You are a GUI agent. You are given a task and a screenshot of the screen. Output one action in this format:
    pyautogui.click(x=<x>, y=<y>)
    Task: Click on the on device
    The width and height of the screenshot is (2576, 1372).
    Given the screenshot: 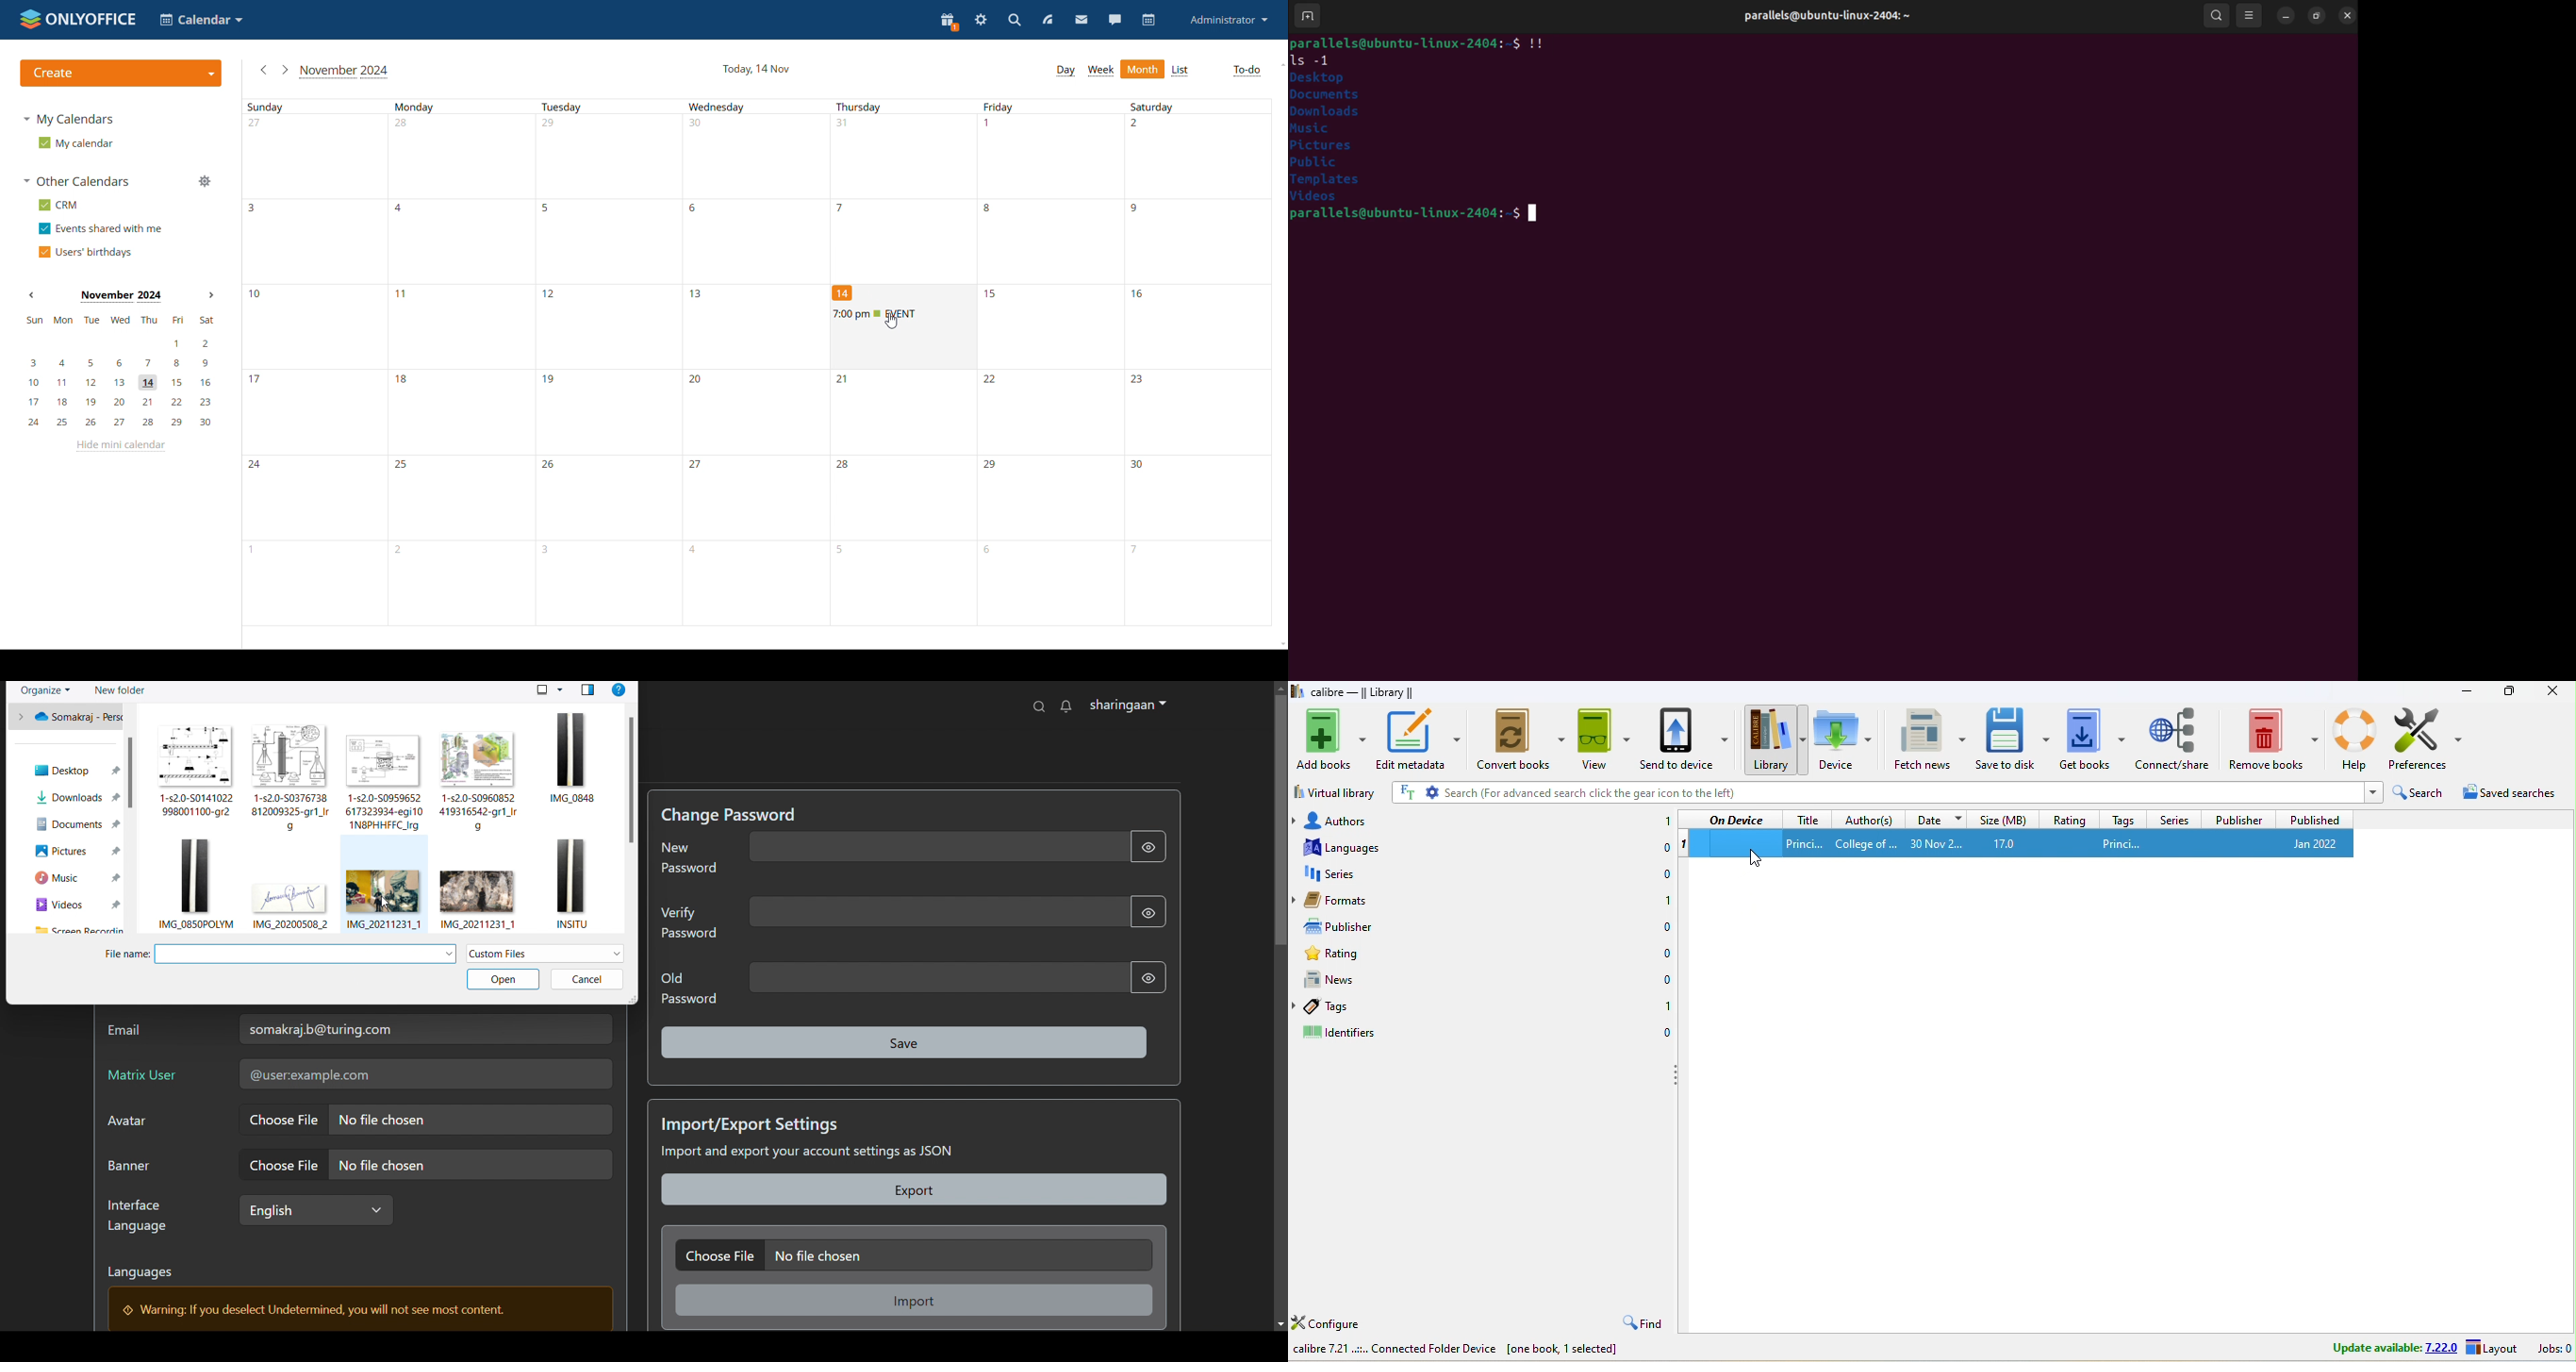 What is the action you would take?
    pyautogui.click(x=1736, y=820)
    